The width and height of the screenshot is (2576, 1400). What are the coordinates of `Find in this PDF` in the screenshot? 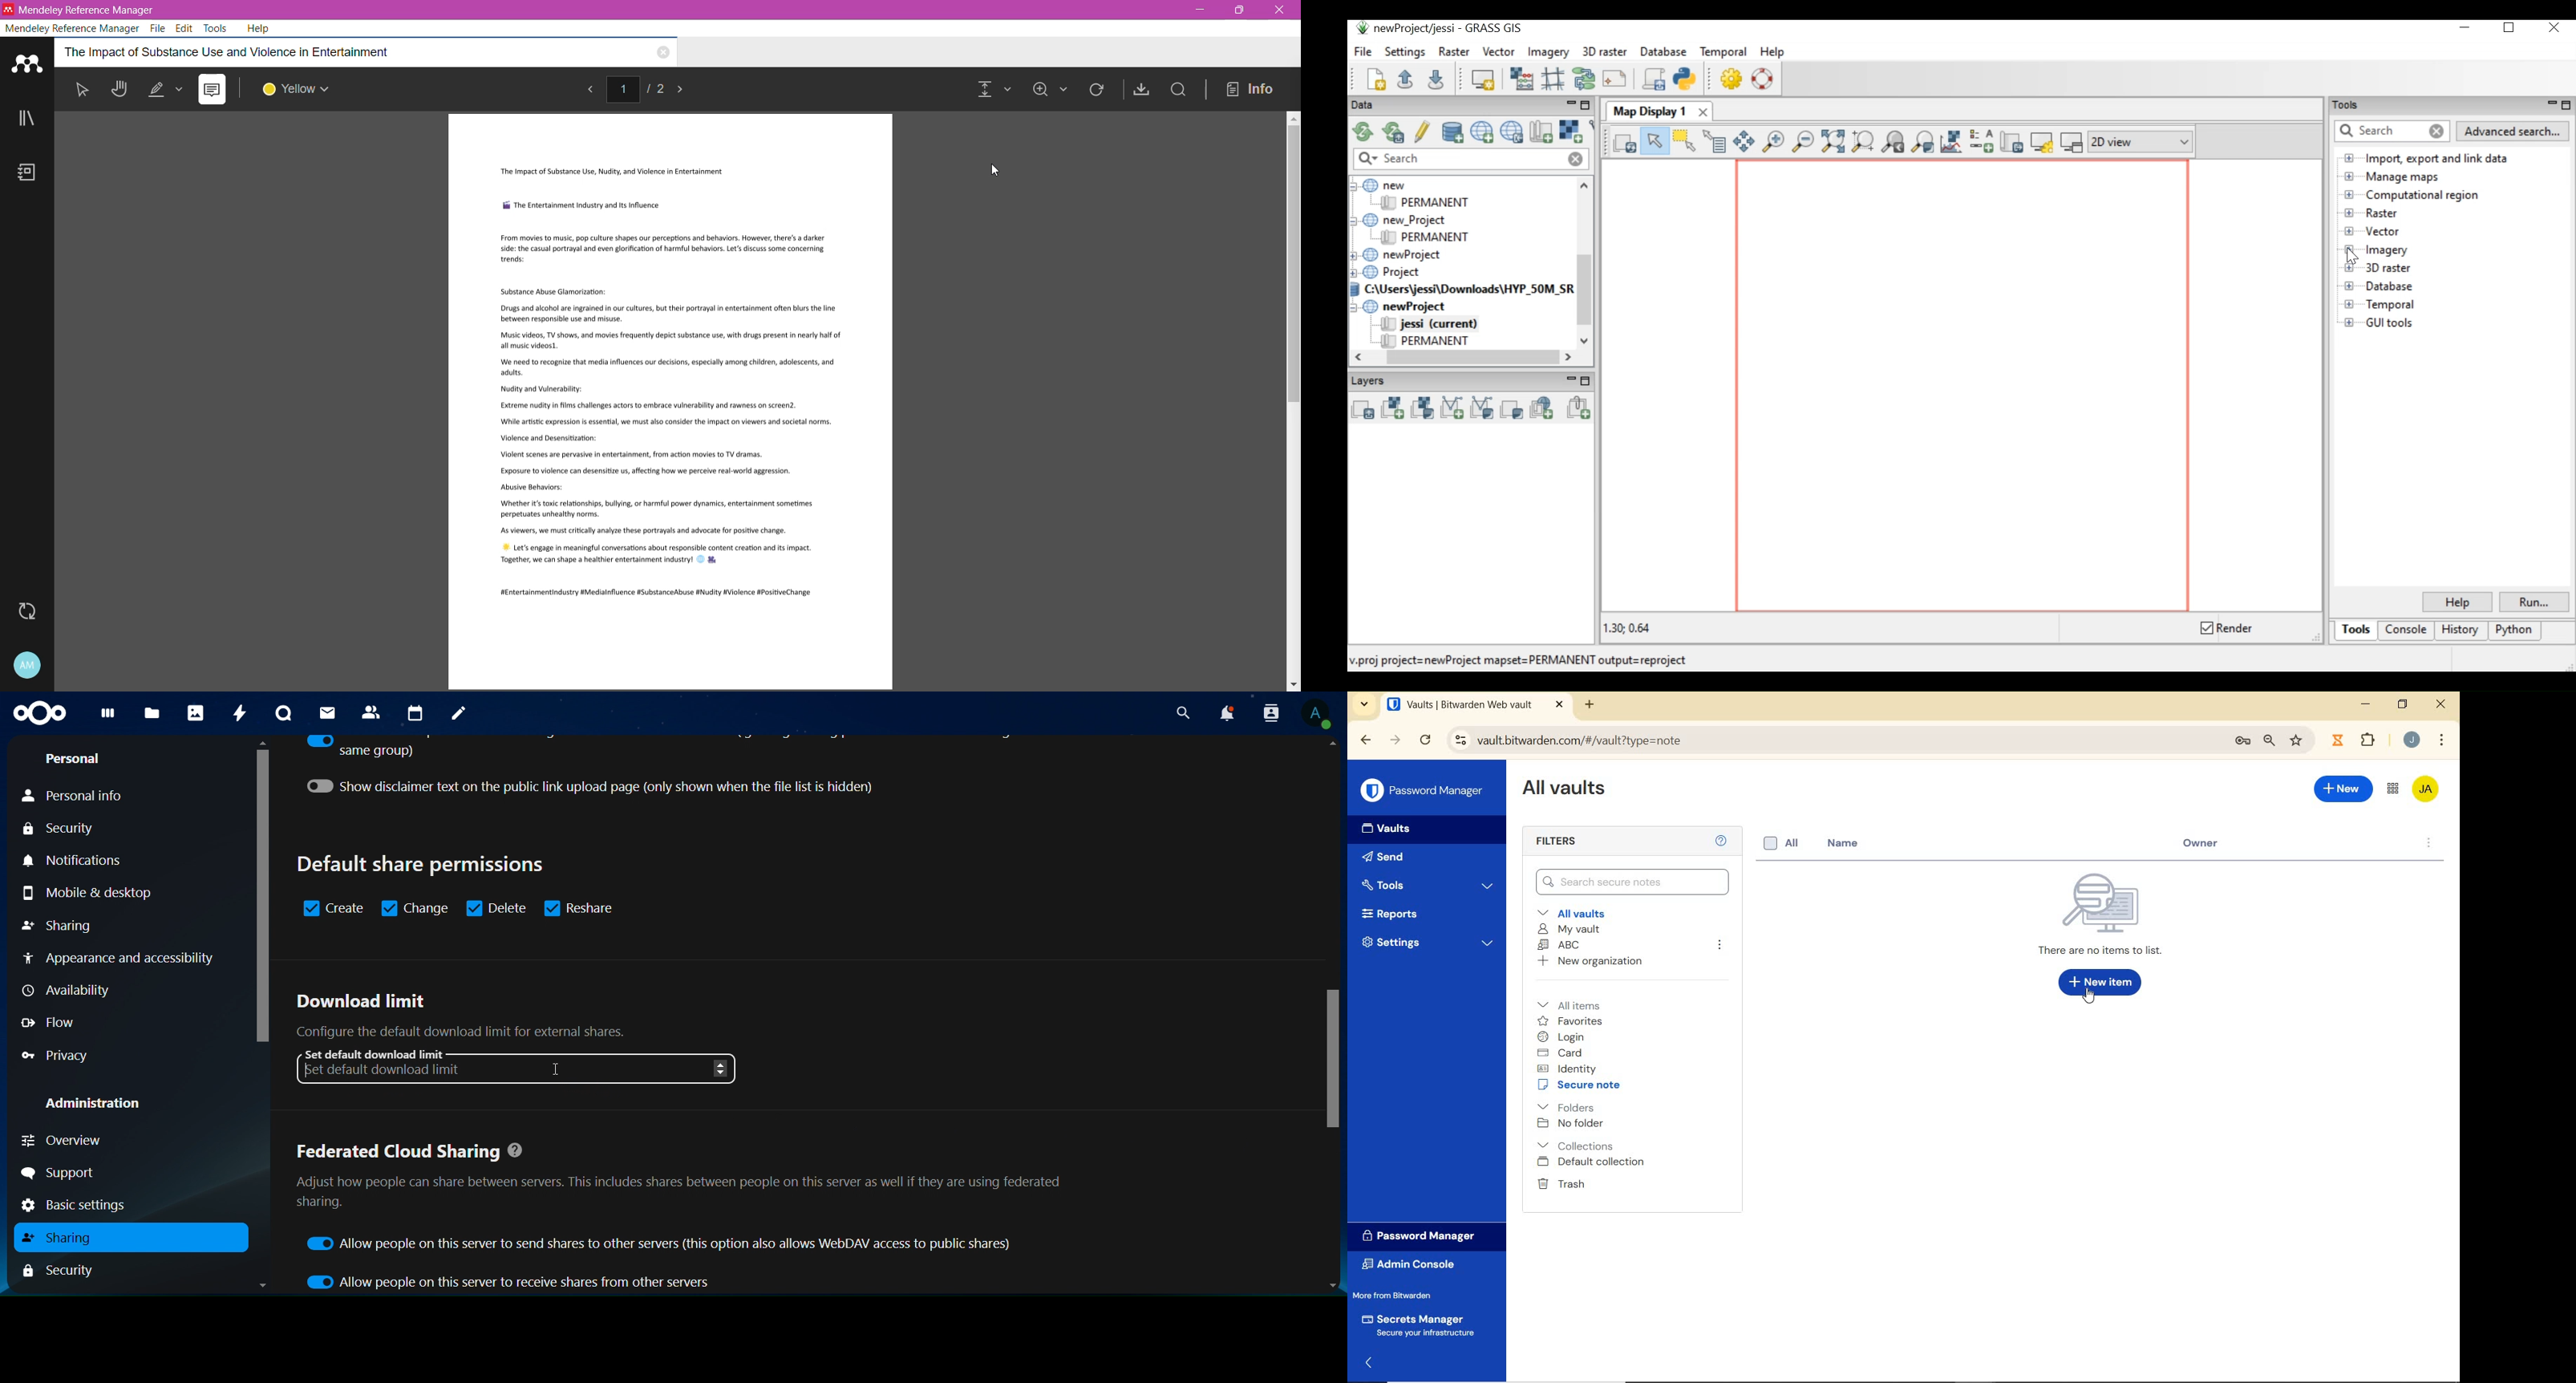 It's located at (1177, 90).